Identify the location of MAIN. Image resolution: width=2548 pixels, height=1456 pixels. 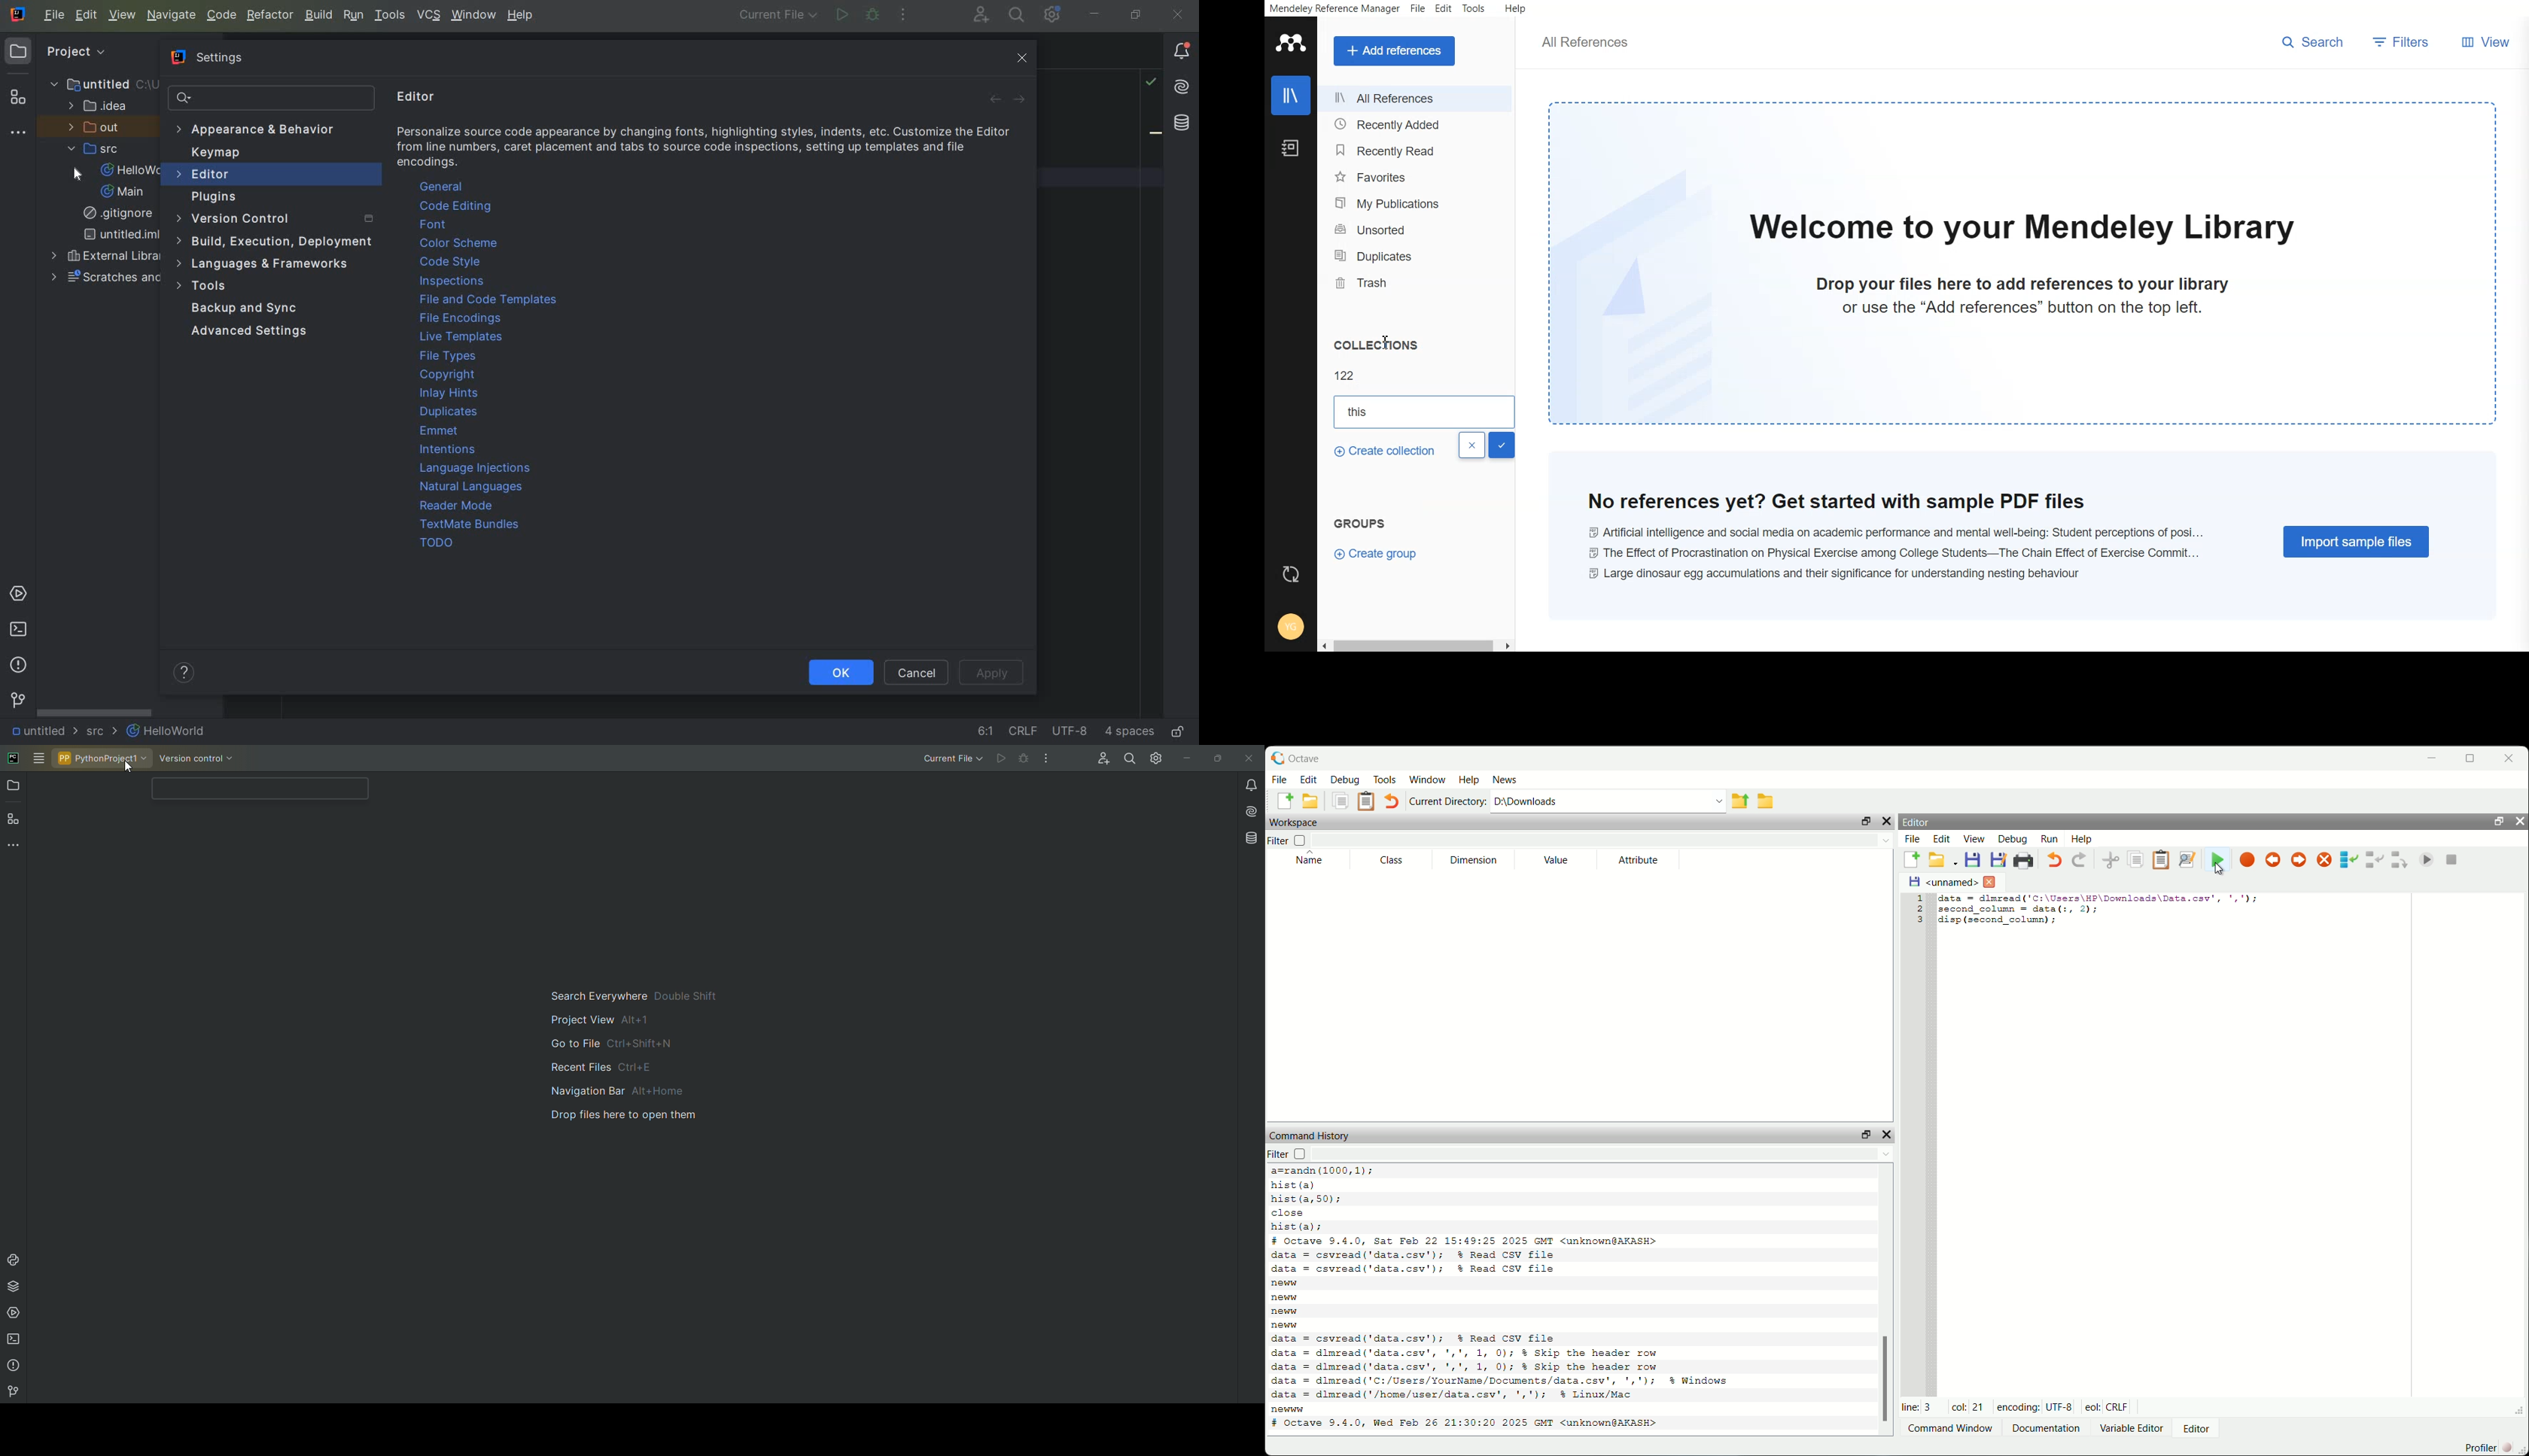
(126, 191).